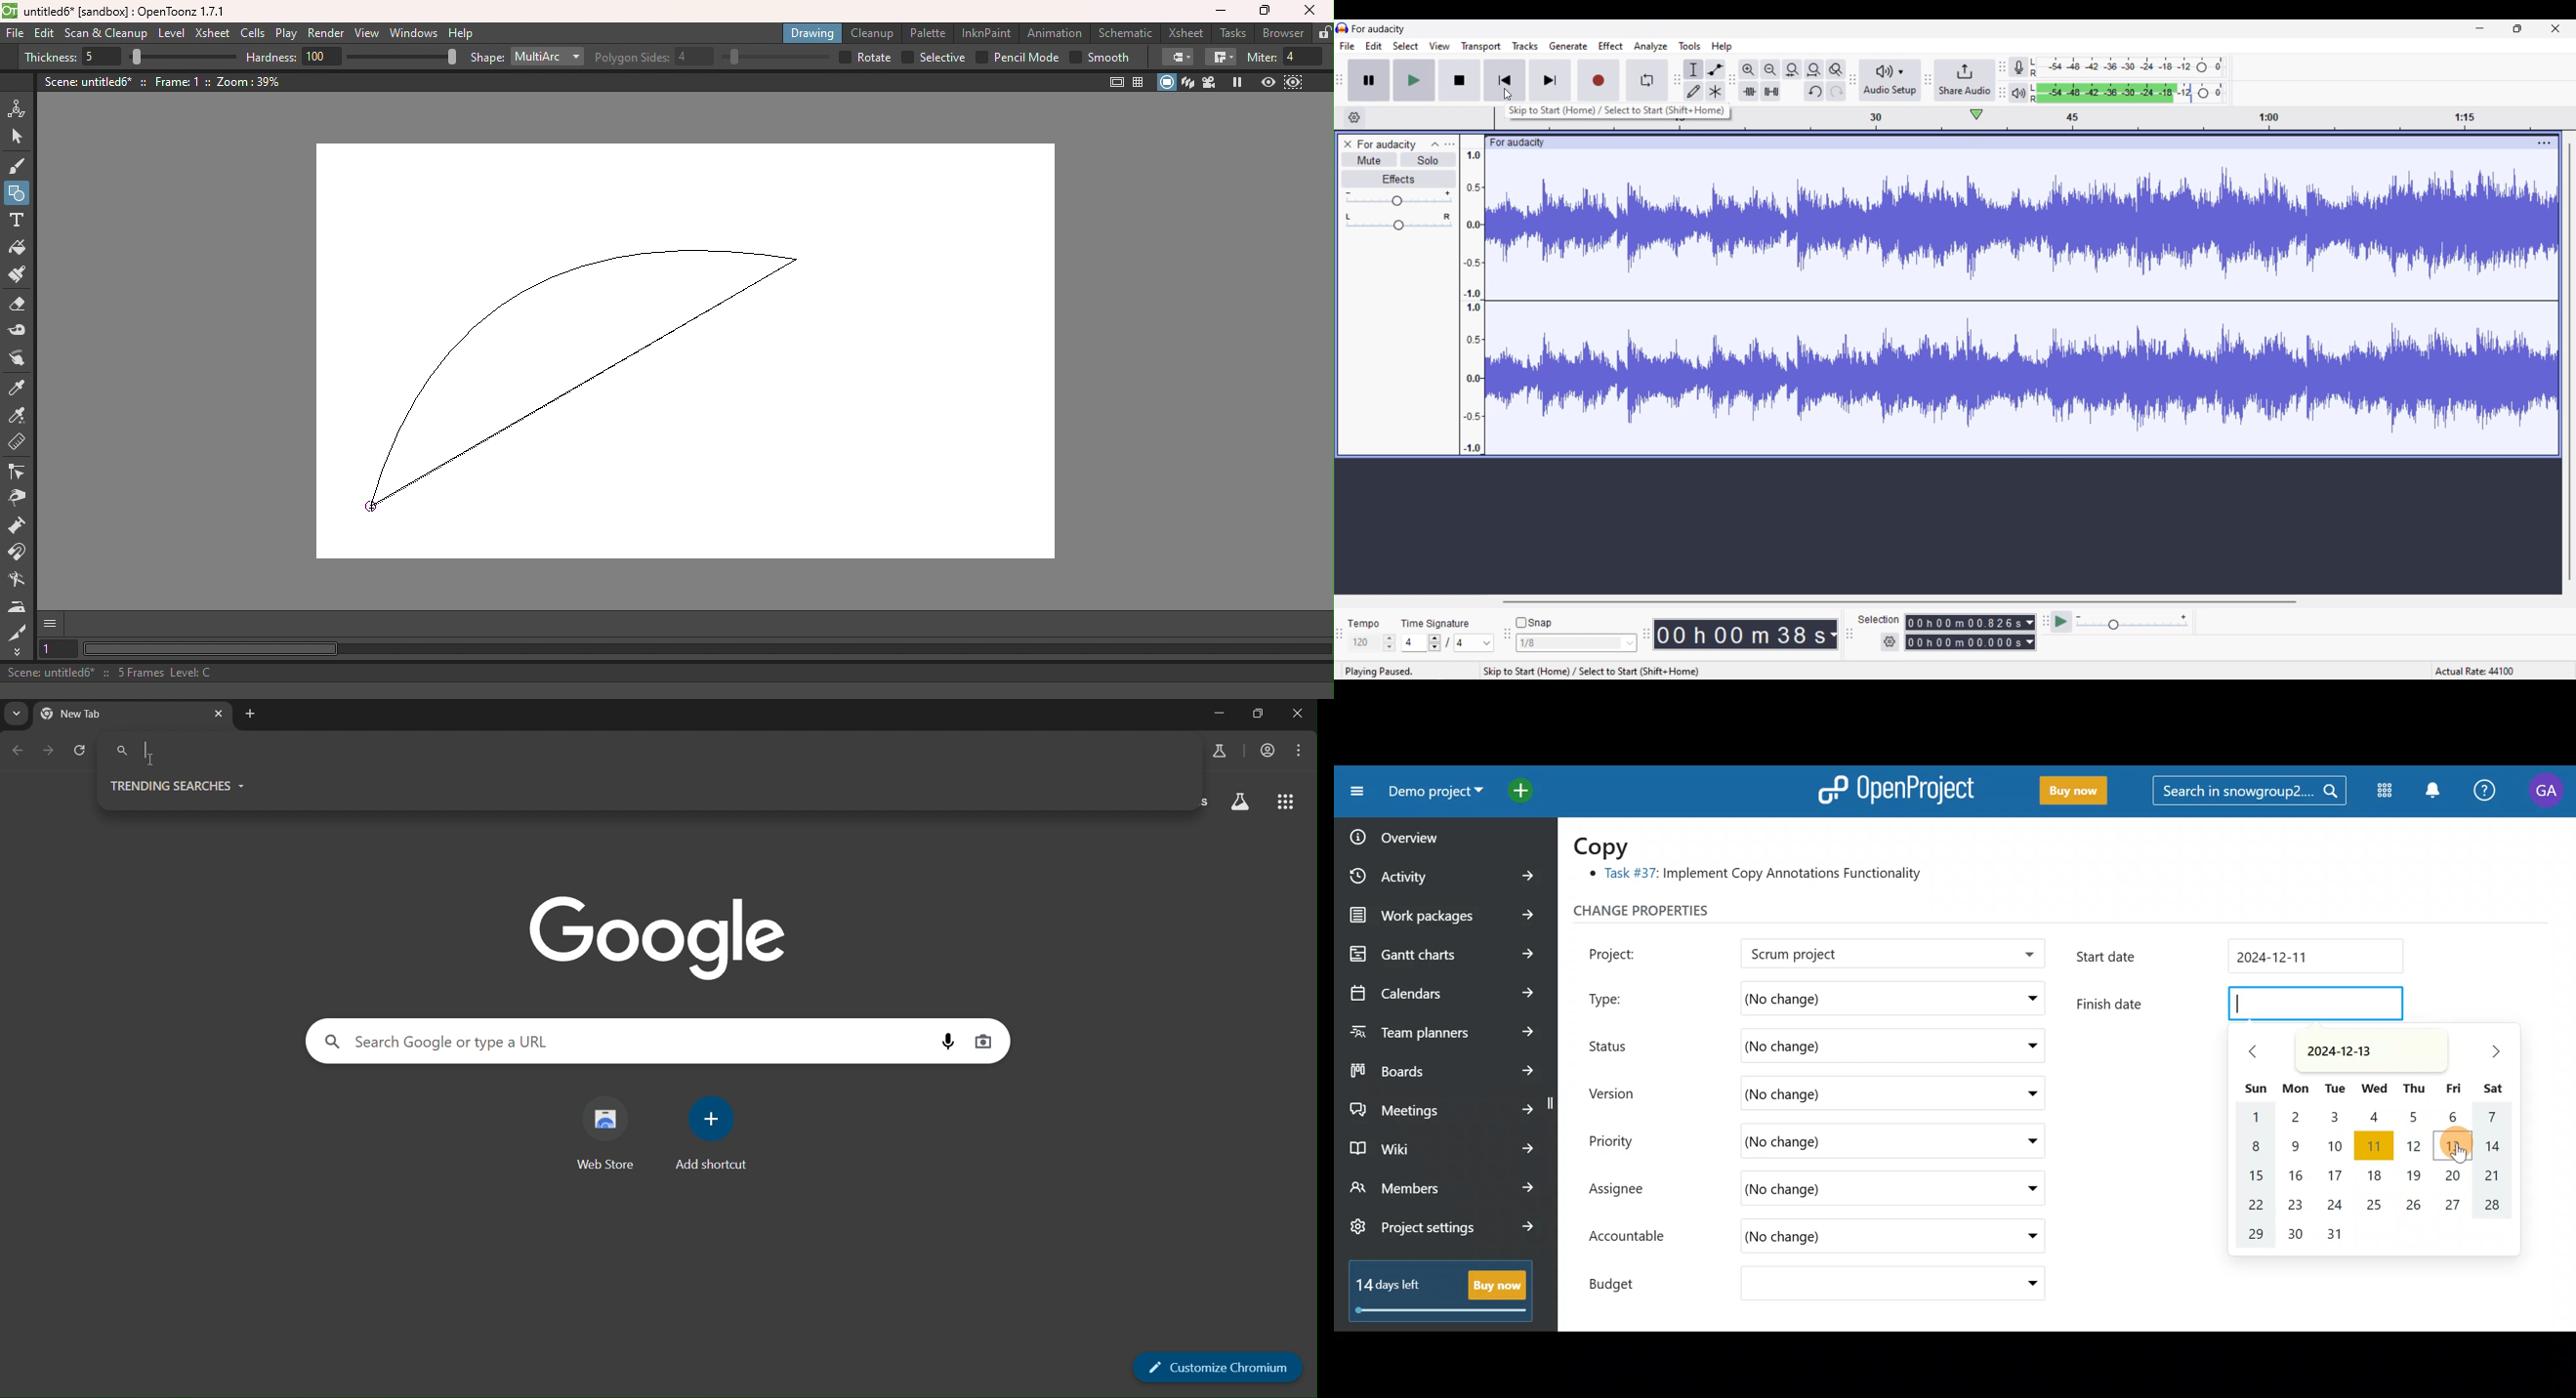 The width and height of the screenshot is (2576, 1400). What do you see at coordinates (1450, 145) in the screenshot?
I see `Open menu` at bounding box center [1450, 145].